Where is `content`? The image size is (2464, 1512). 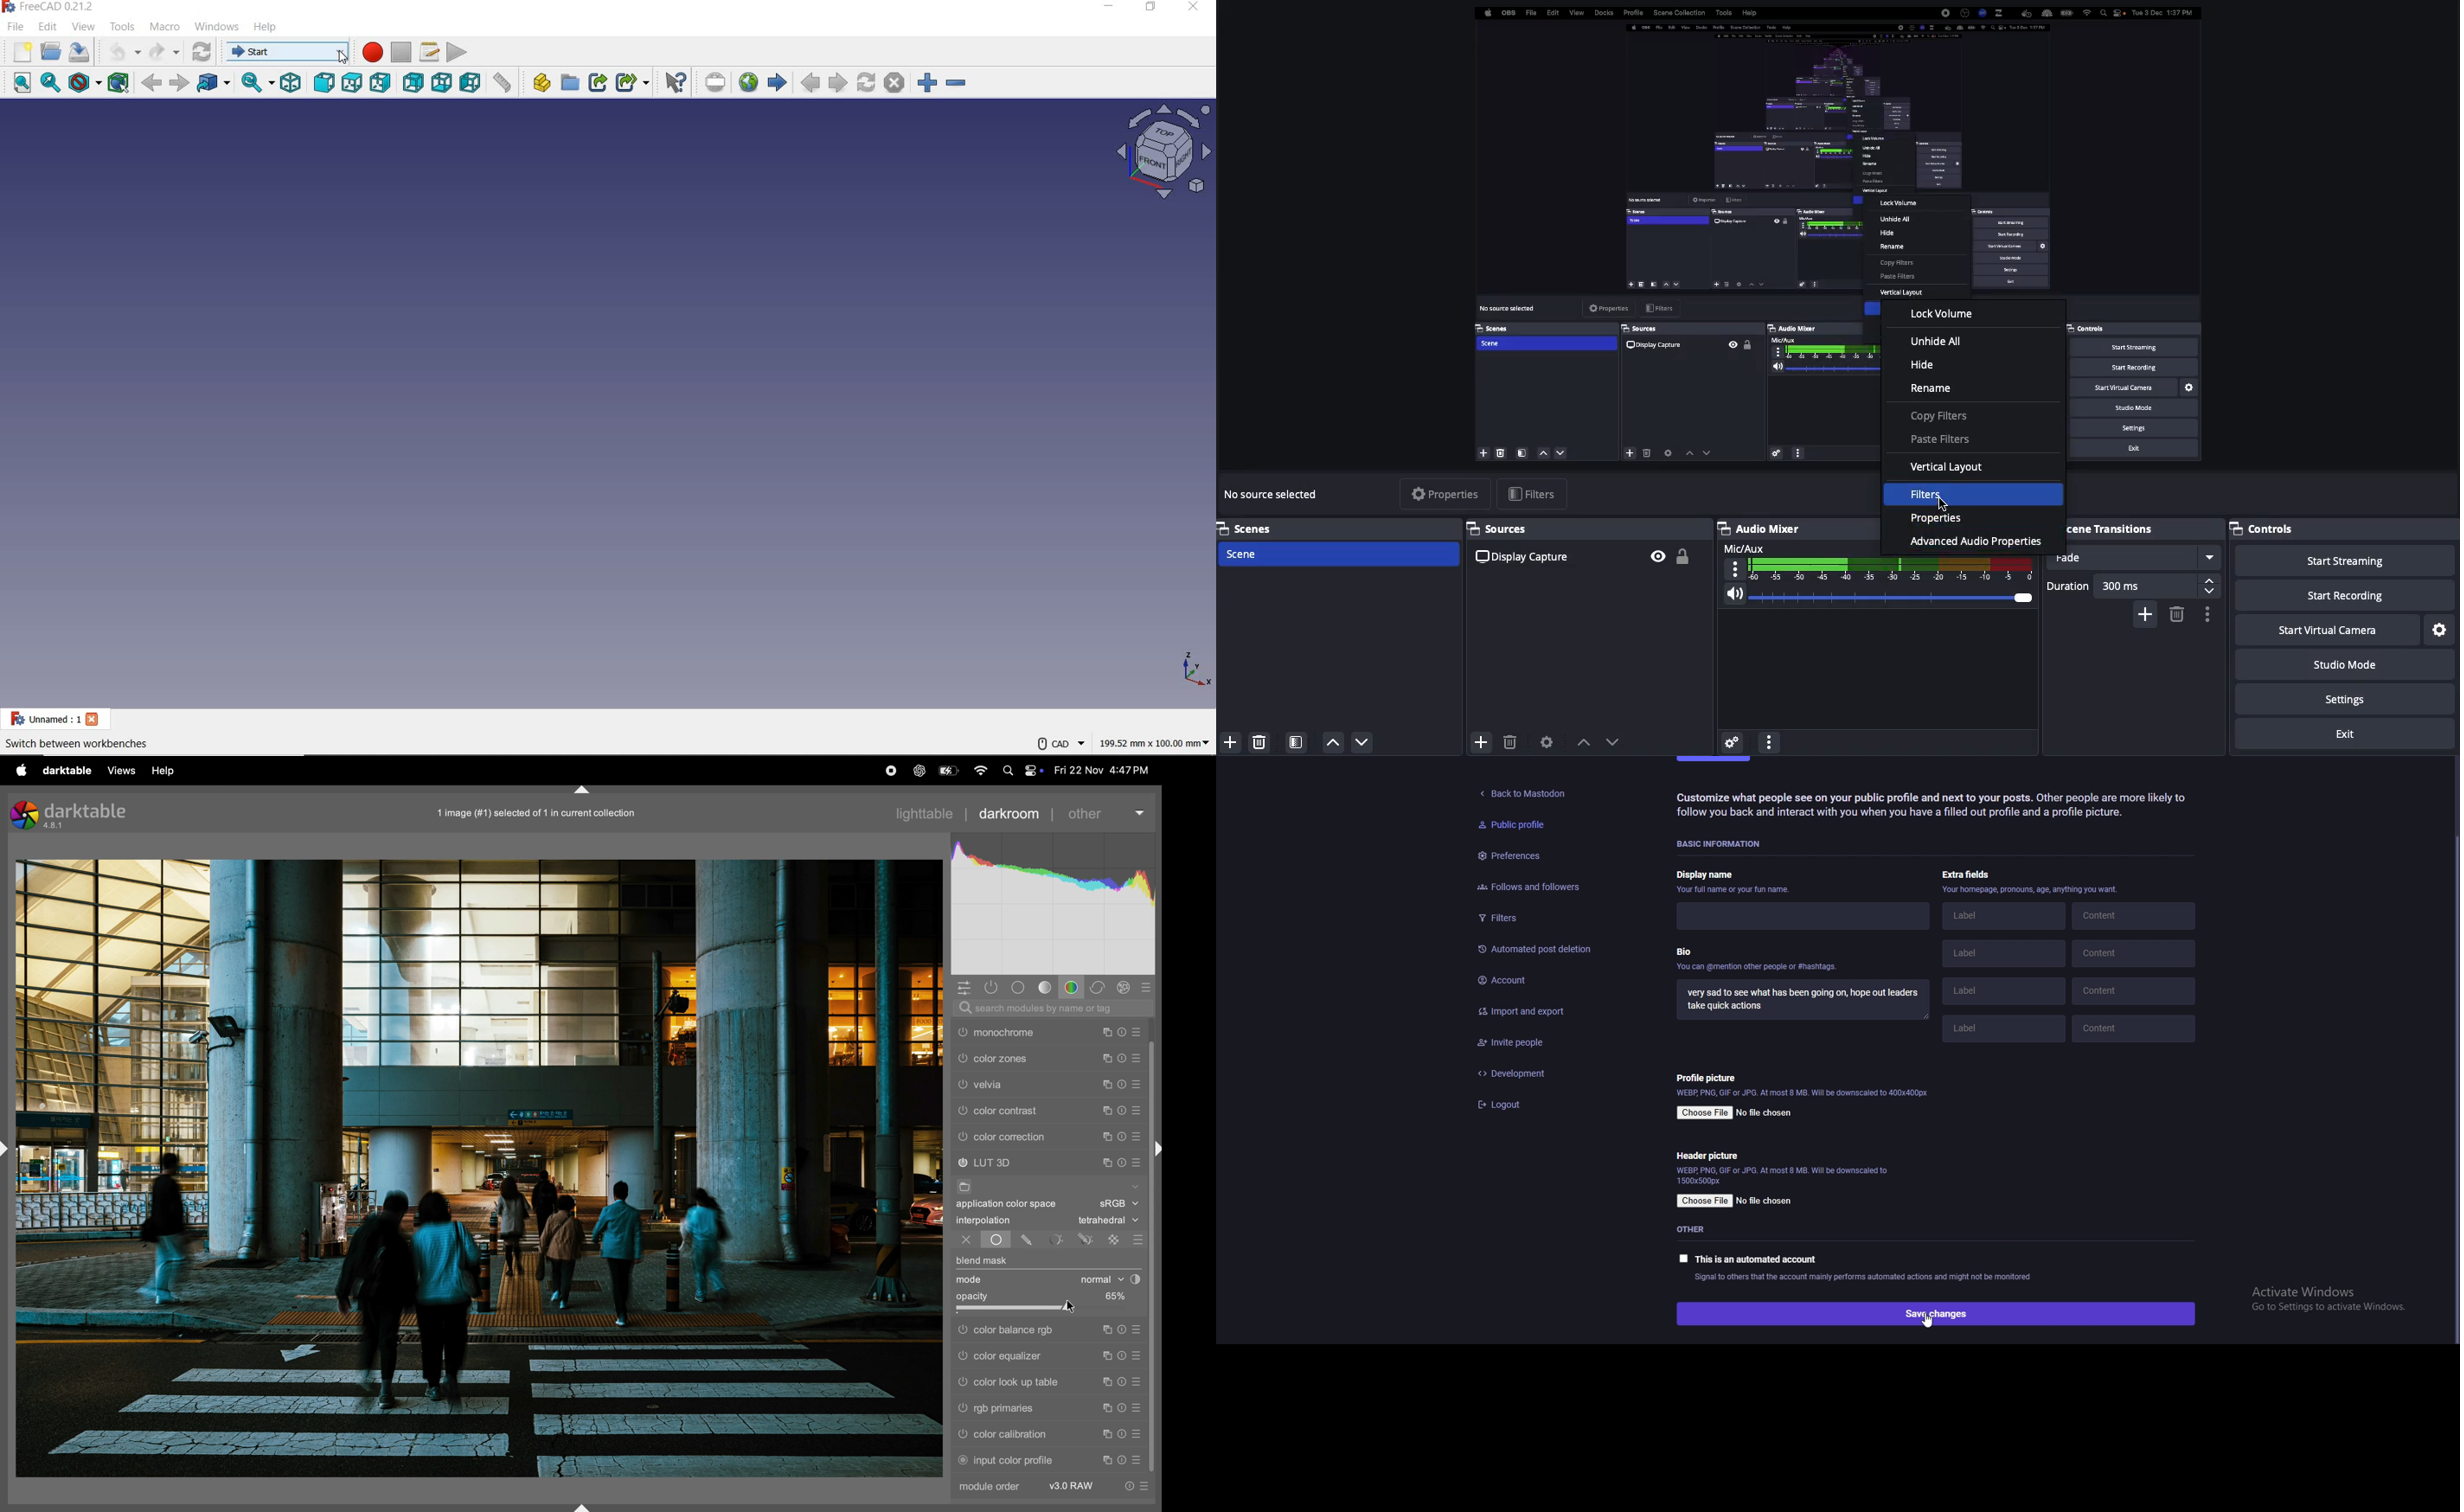
content is located at coordinates (2135, 919).